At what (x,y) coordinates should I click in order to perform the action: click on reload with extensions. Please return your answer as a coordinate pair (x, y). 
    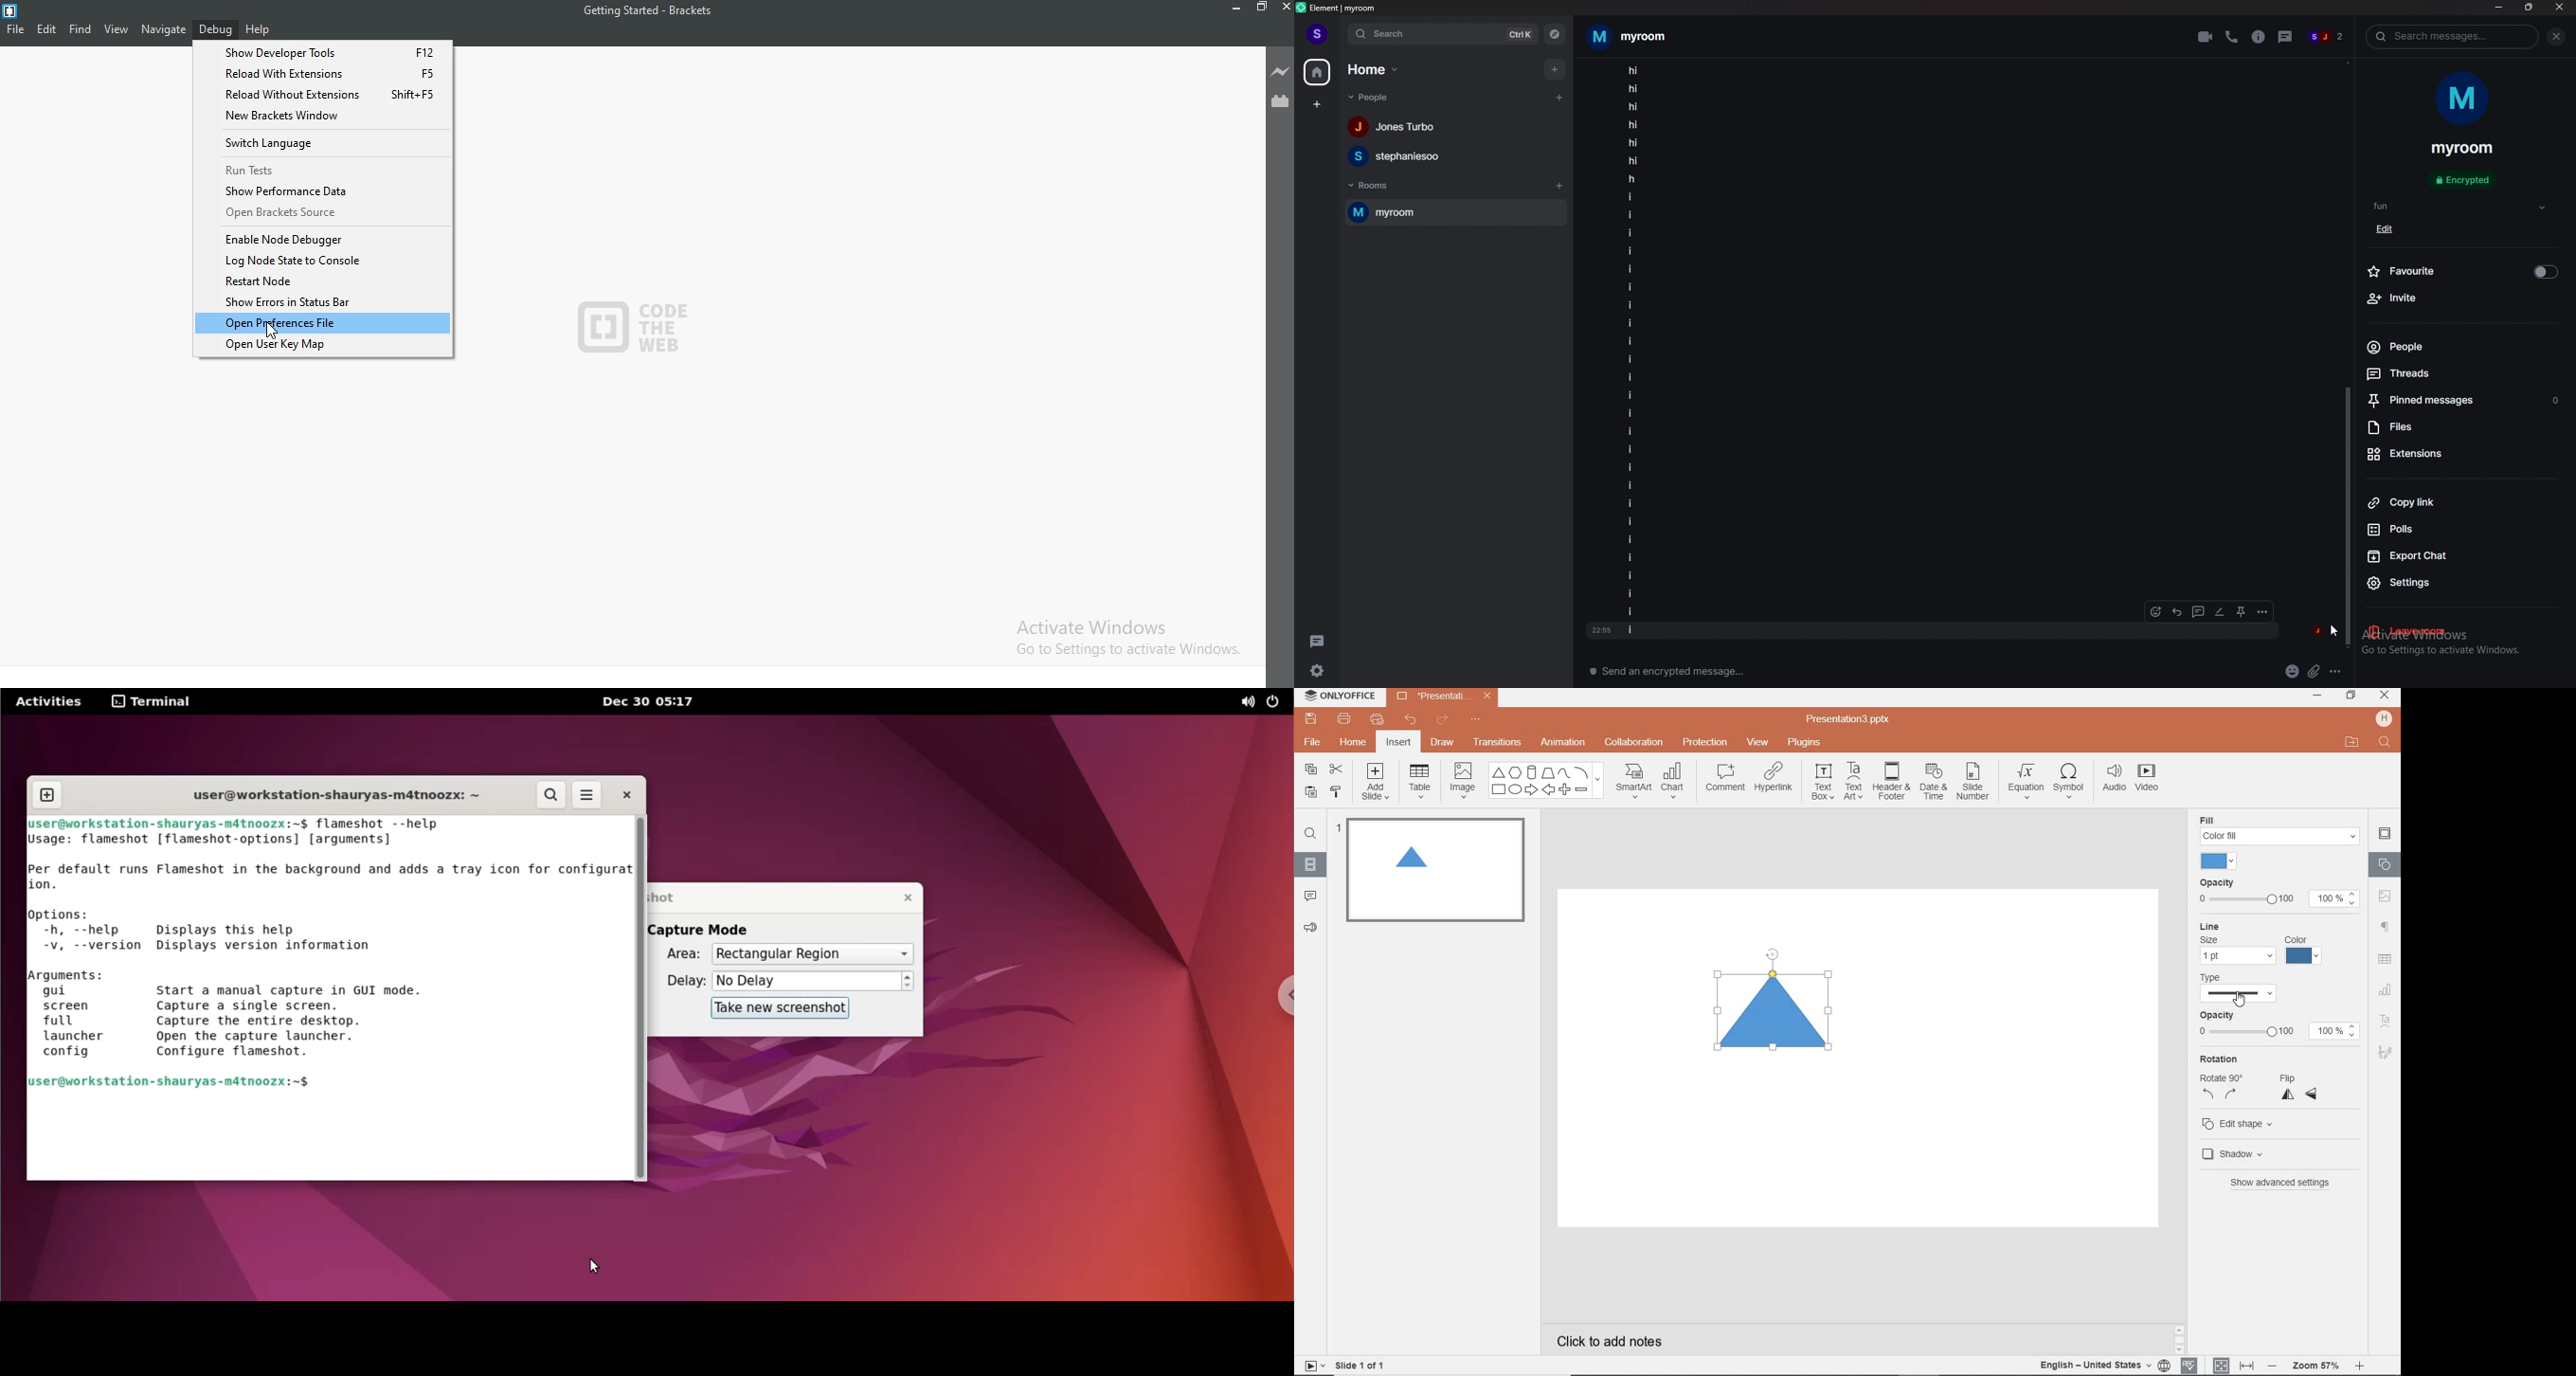
    Looking at the image, I should click on (324, 72).